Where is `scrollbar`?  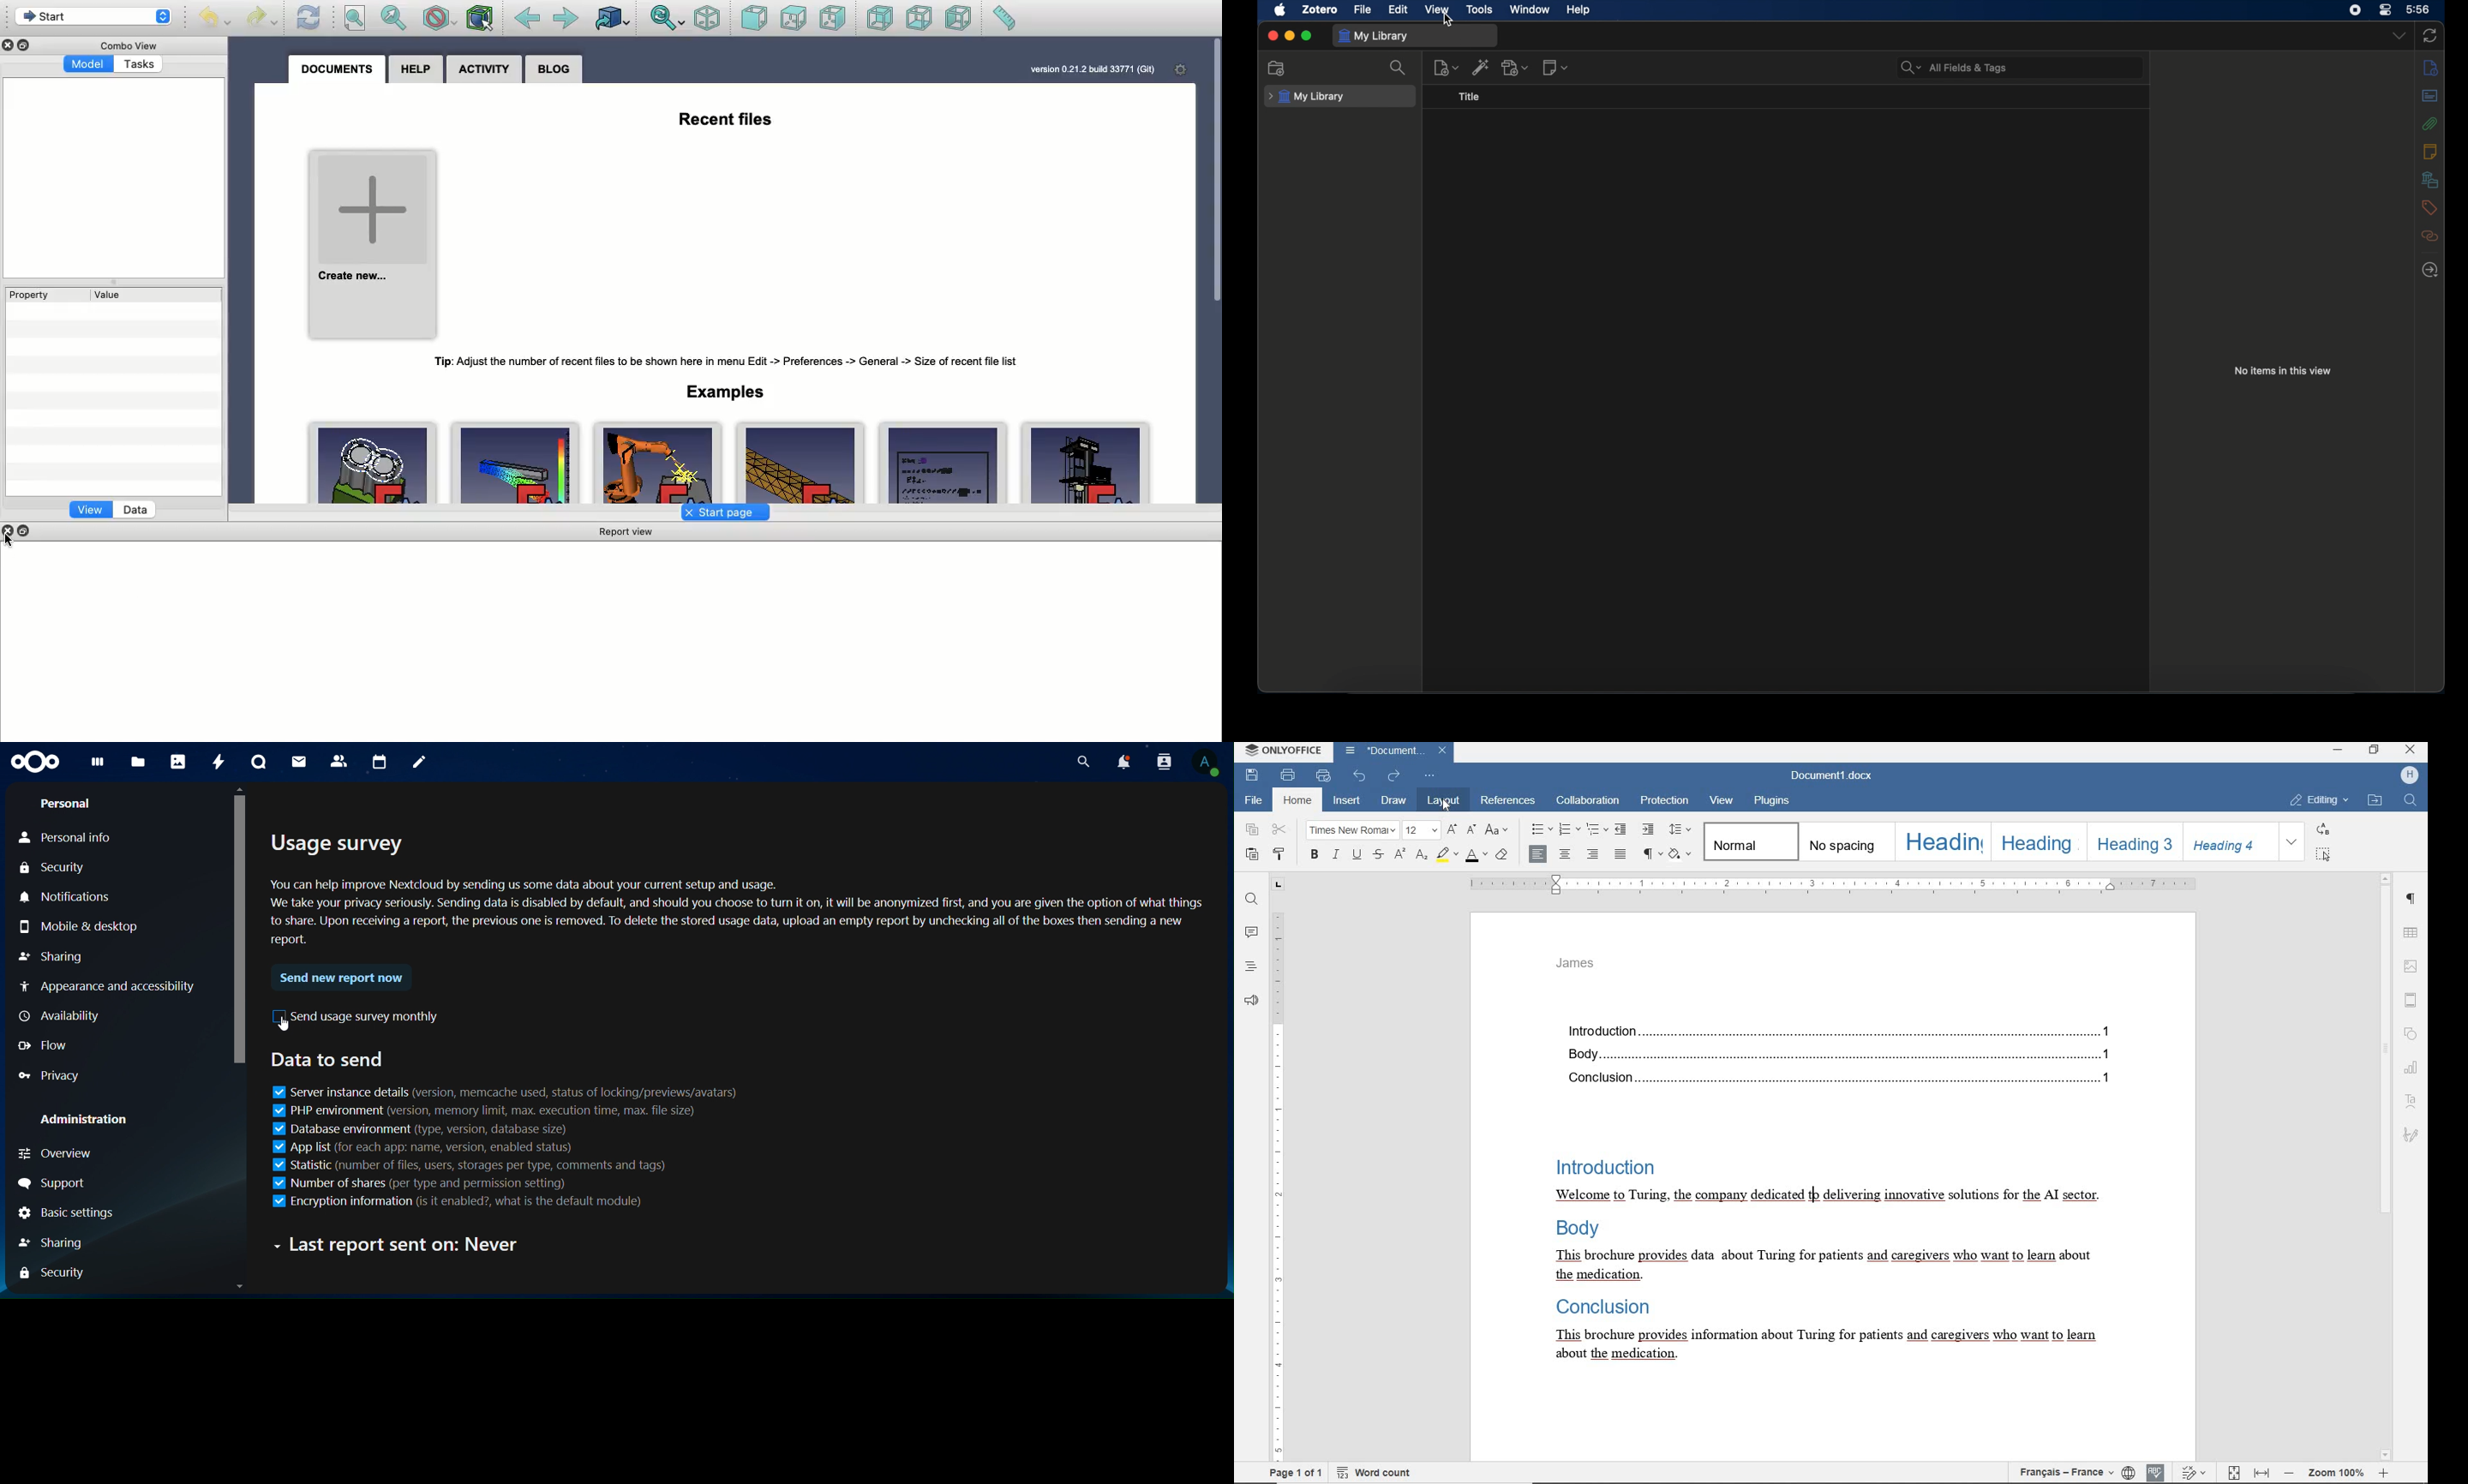
scrollbar is located at coordinates (2385, 1166).